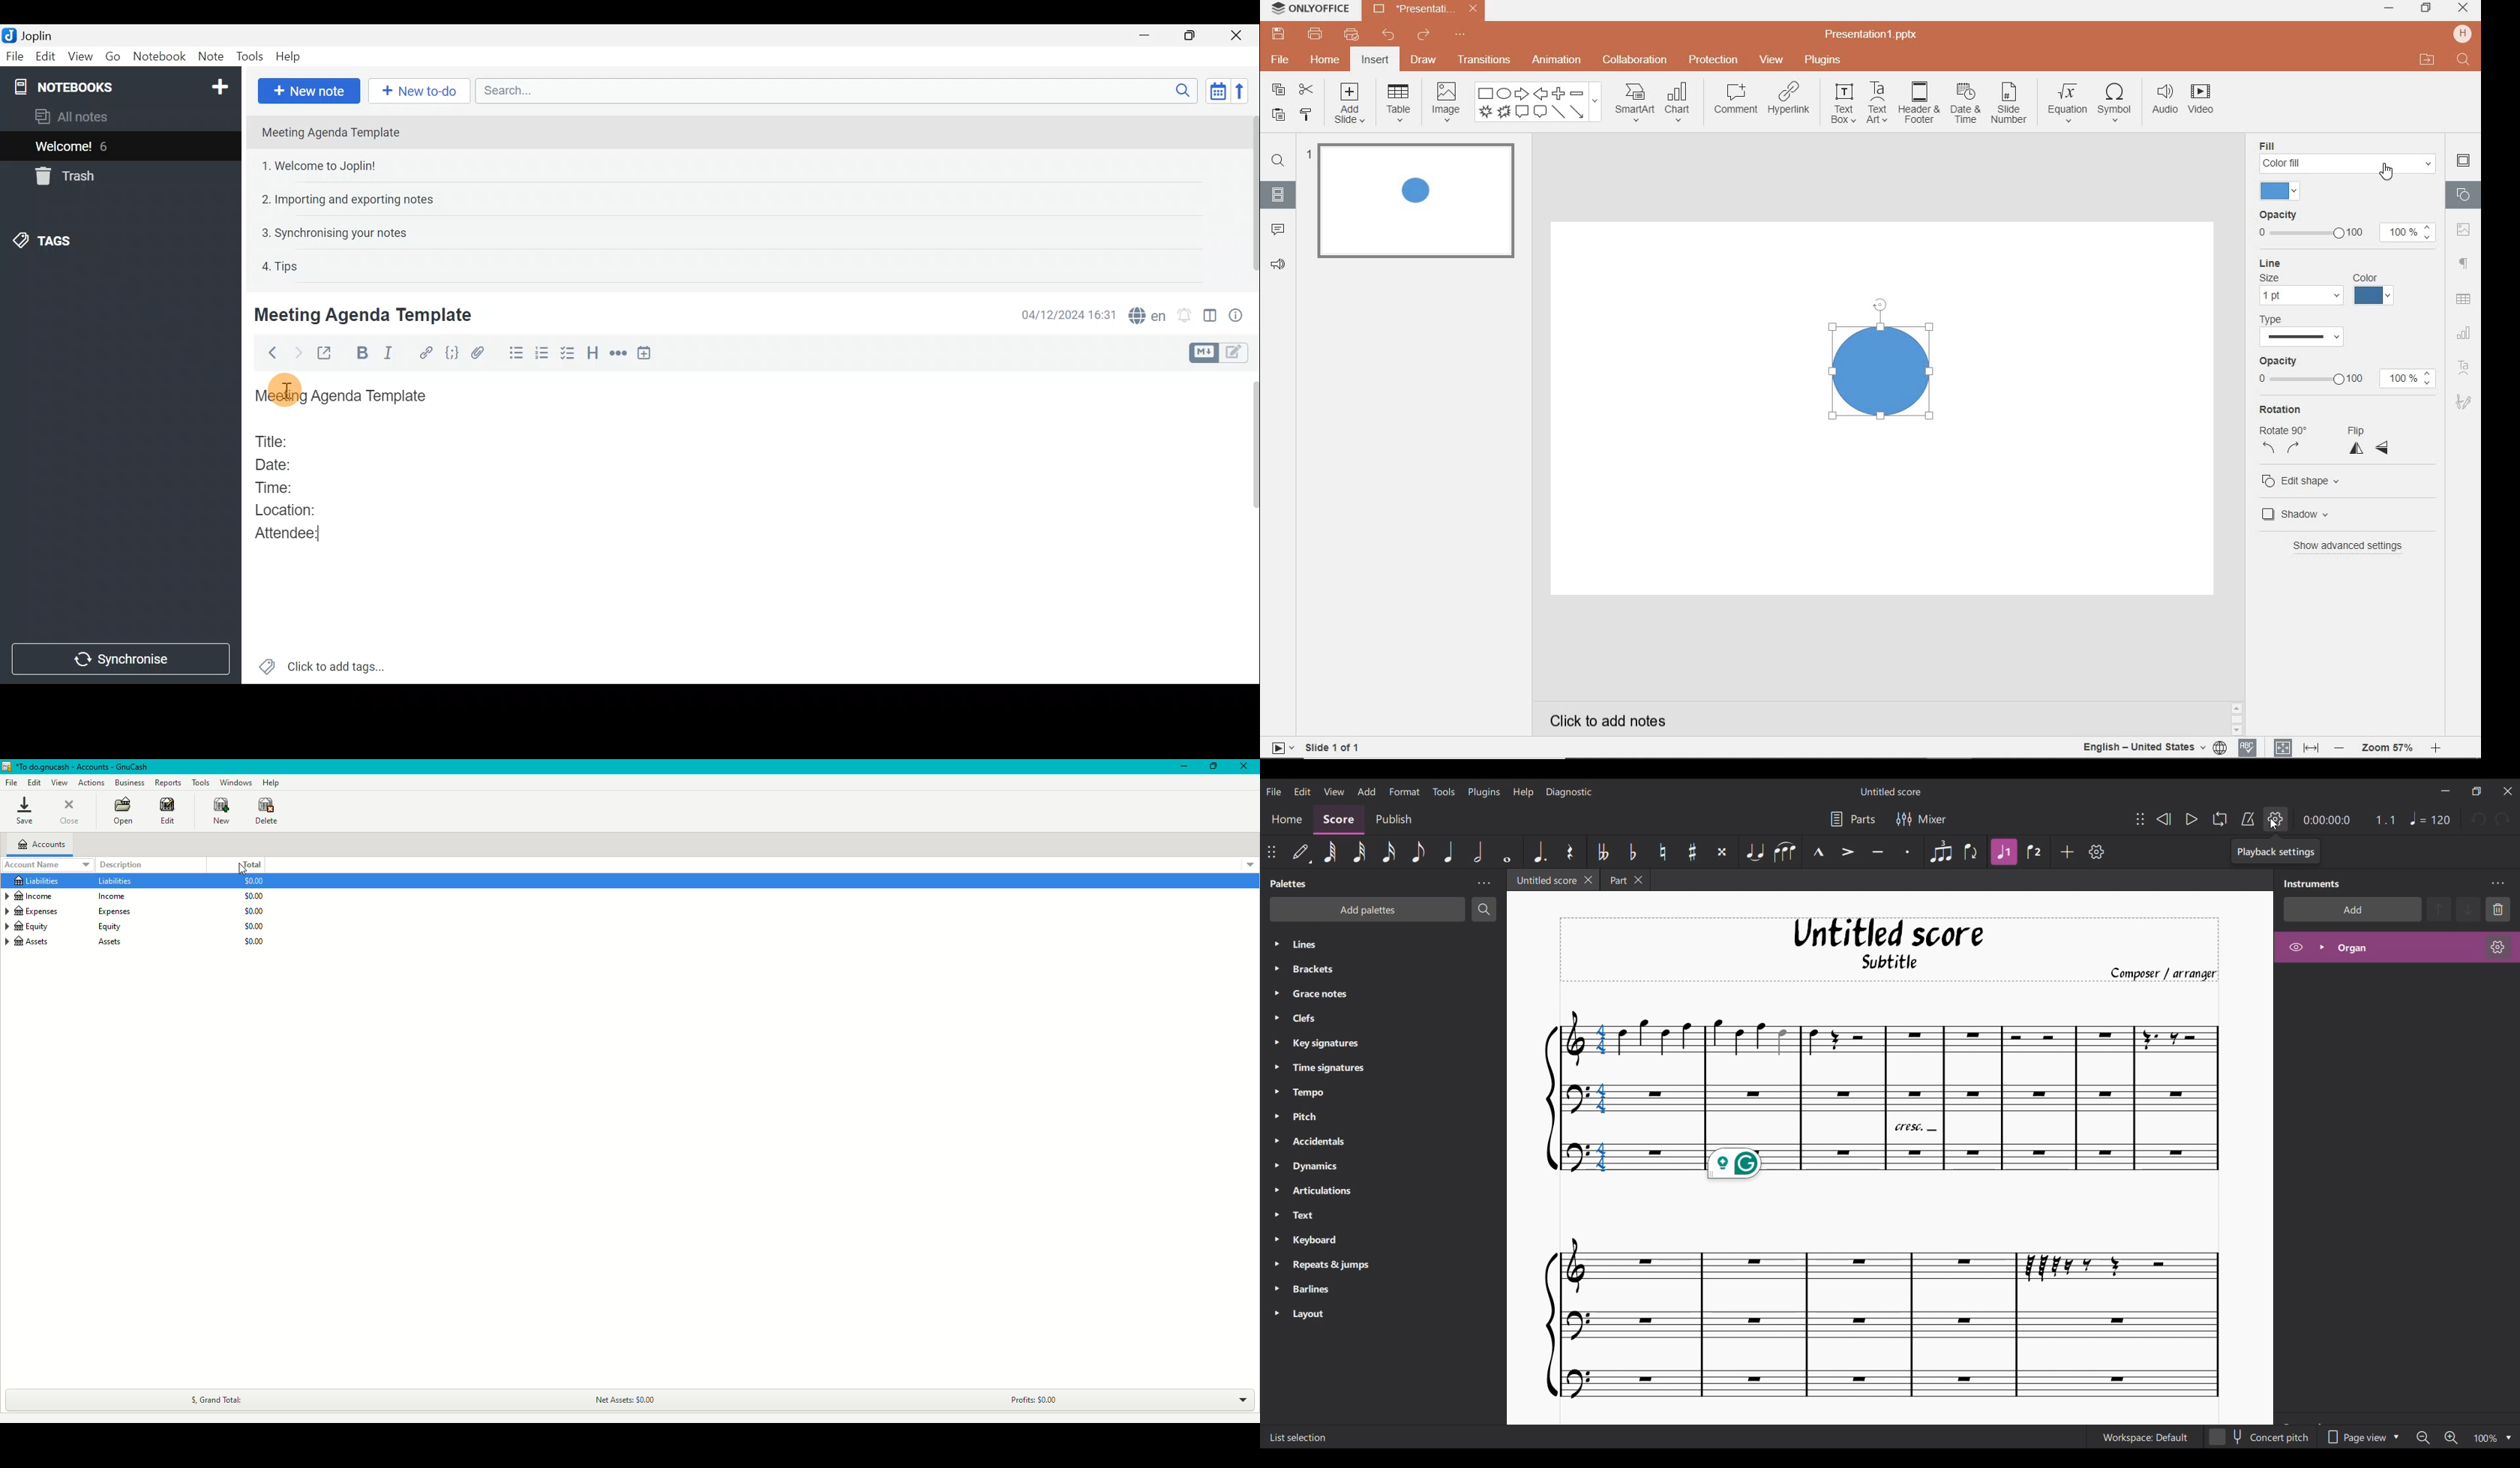 This screenshot has width=2520, height=1484. What do you see at coordinates (2465, 367) in the screenshot?
I see `text art` at bounding box center [2465, 367].